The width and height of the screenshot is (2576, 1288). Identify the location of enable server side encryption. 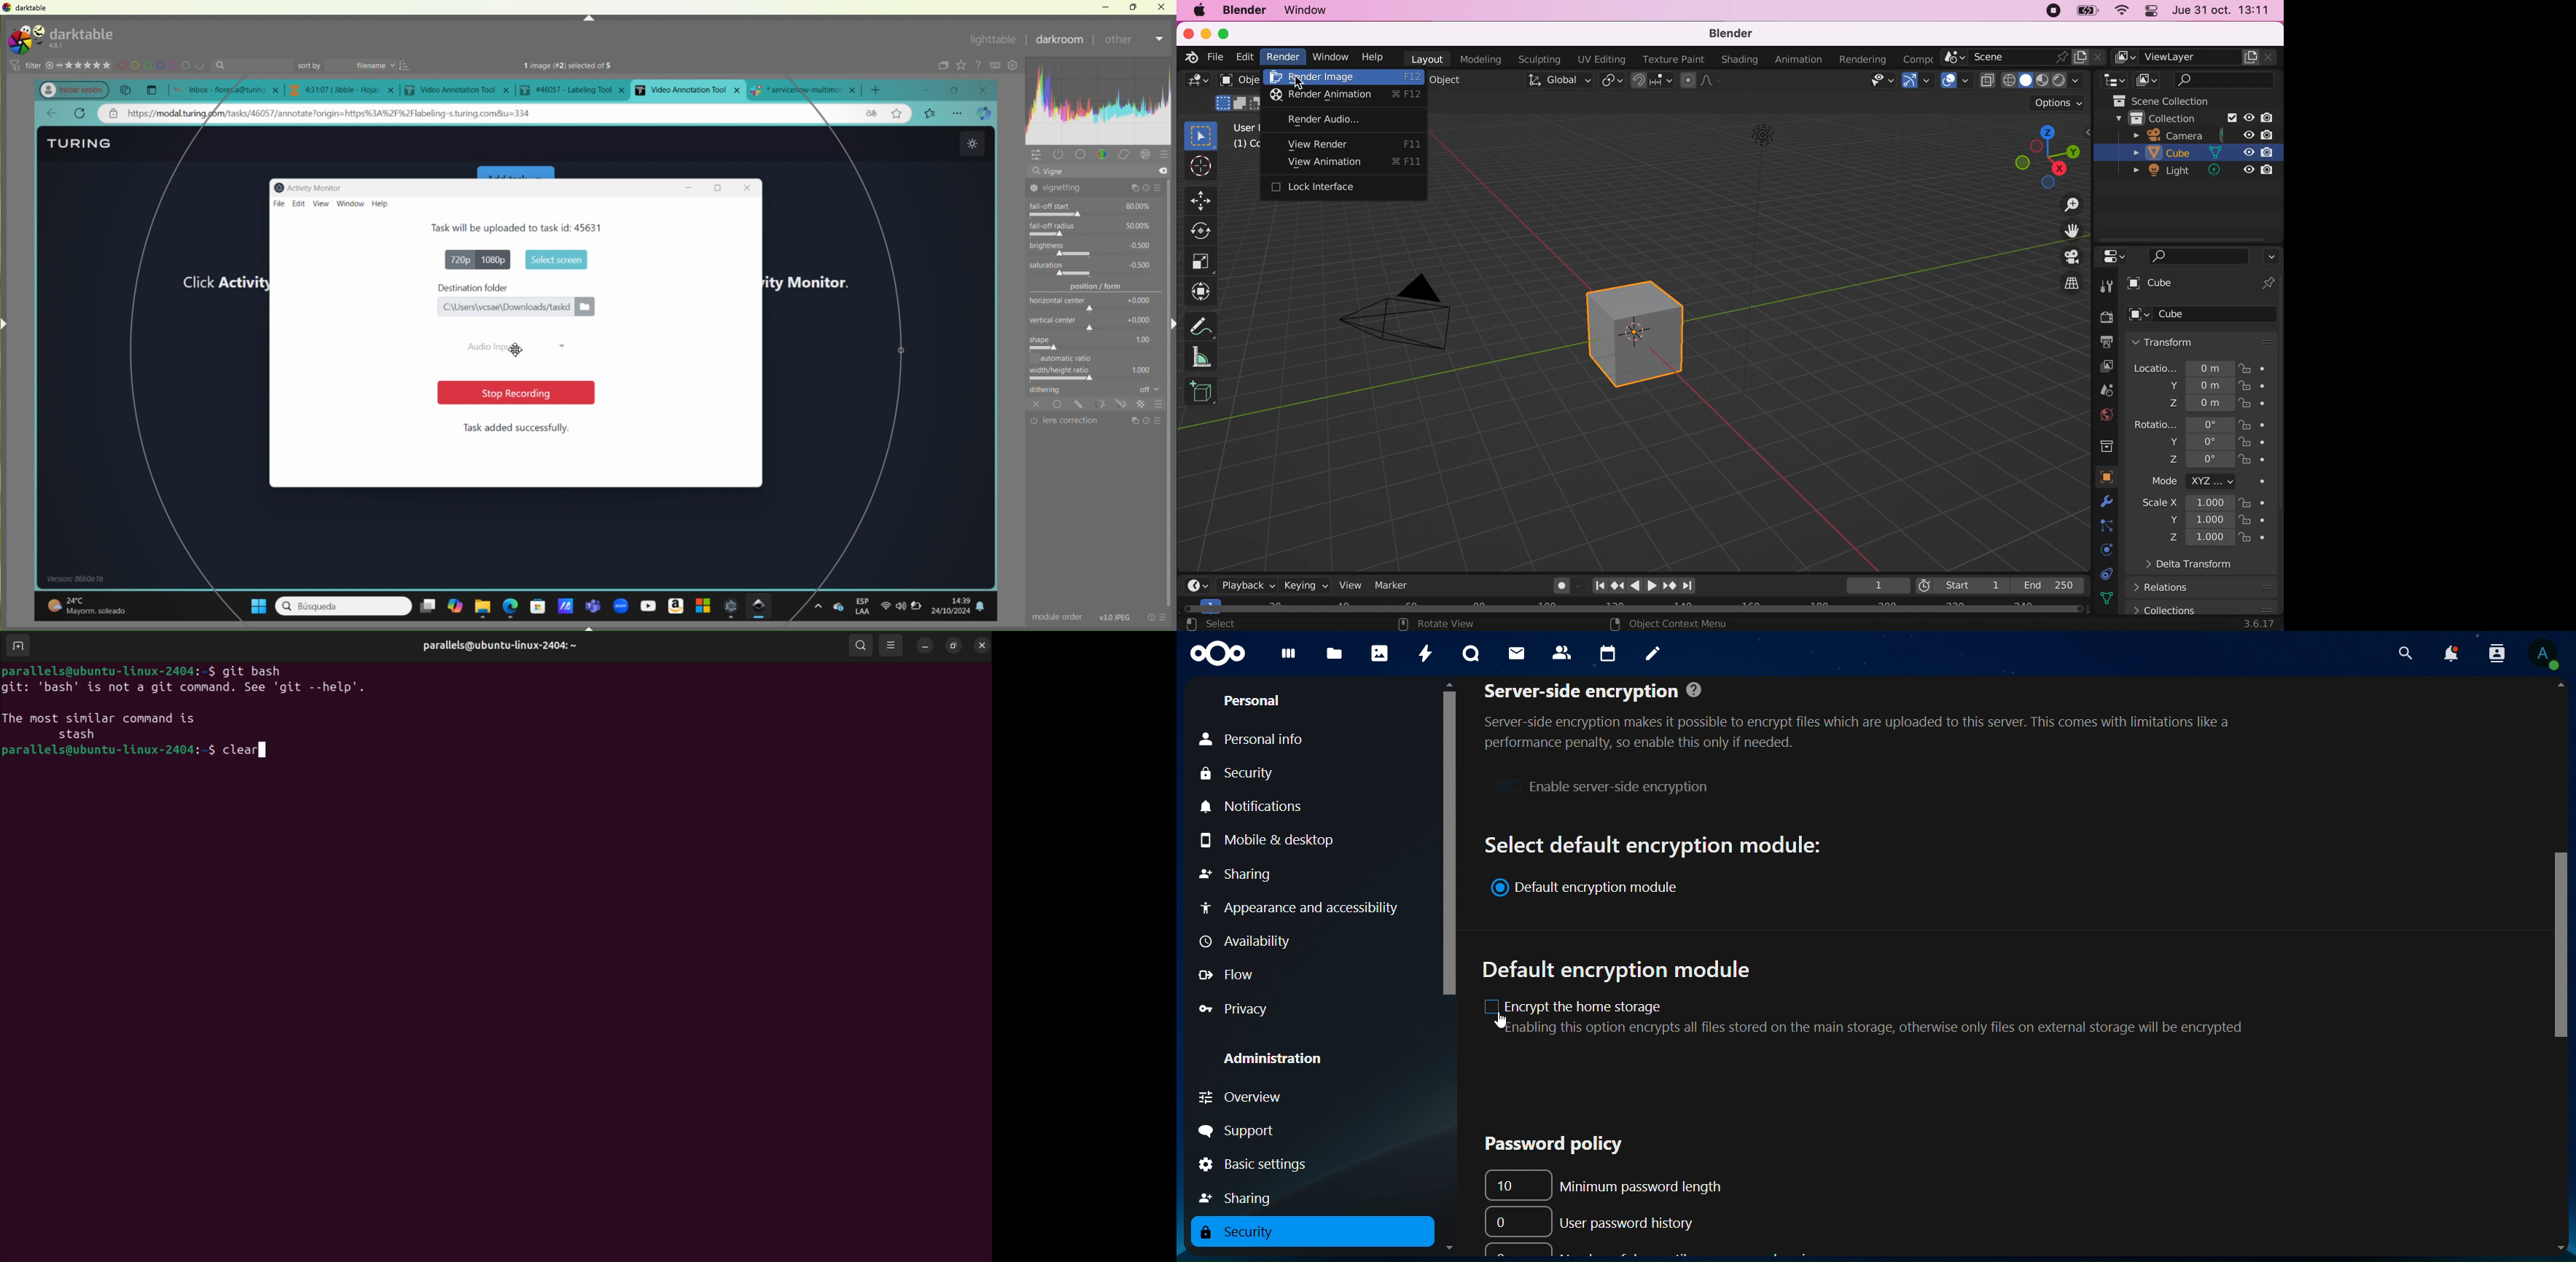
(1601, 785).